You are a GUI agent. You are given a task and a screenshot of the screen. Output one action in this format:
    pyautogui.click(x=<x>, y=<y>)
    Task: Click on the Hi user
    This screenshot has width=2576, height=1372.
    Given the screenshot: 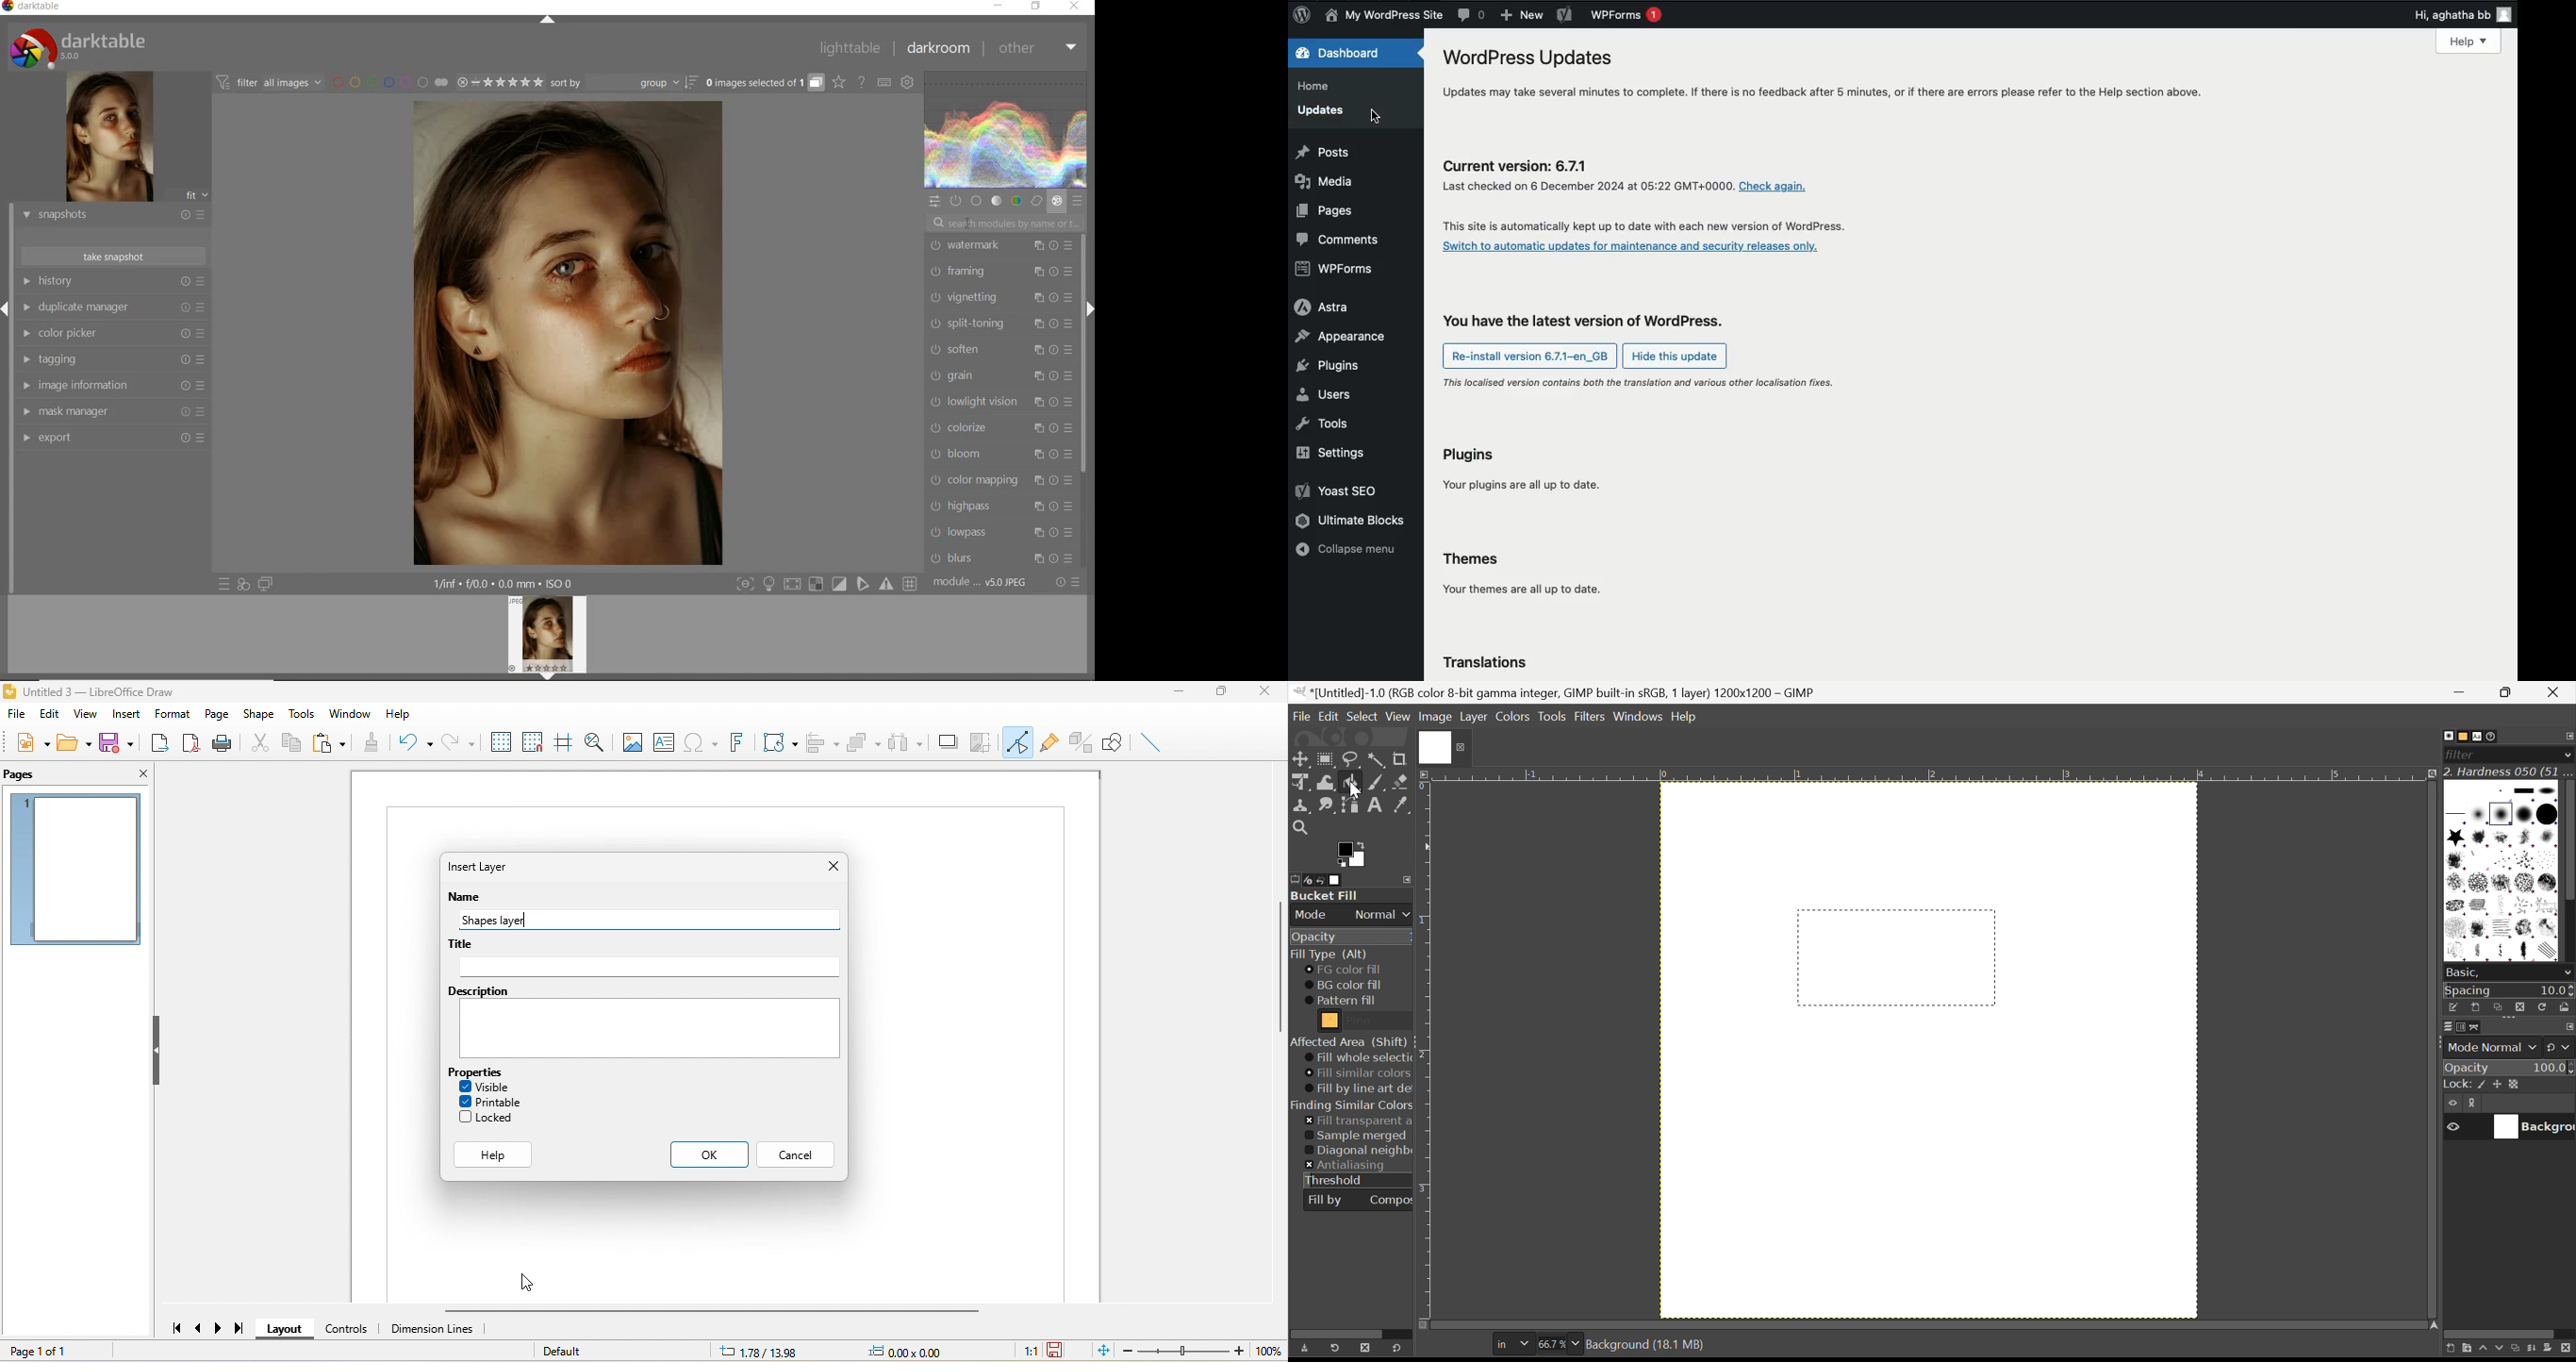 What is the action you would take?
    pyautogui.click(x=2462, y=15)
    